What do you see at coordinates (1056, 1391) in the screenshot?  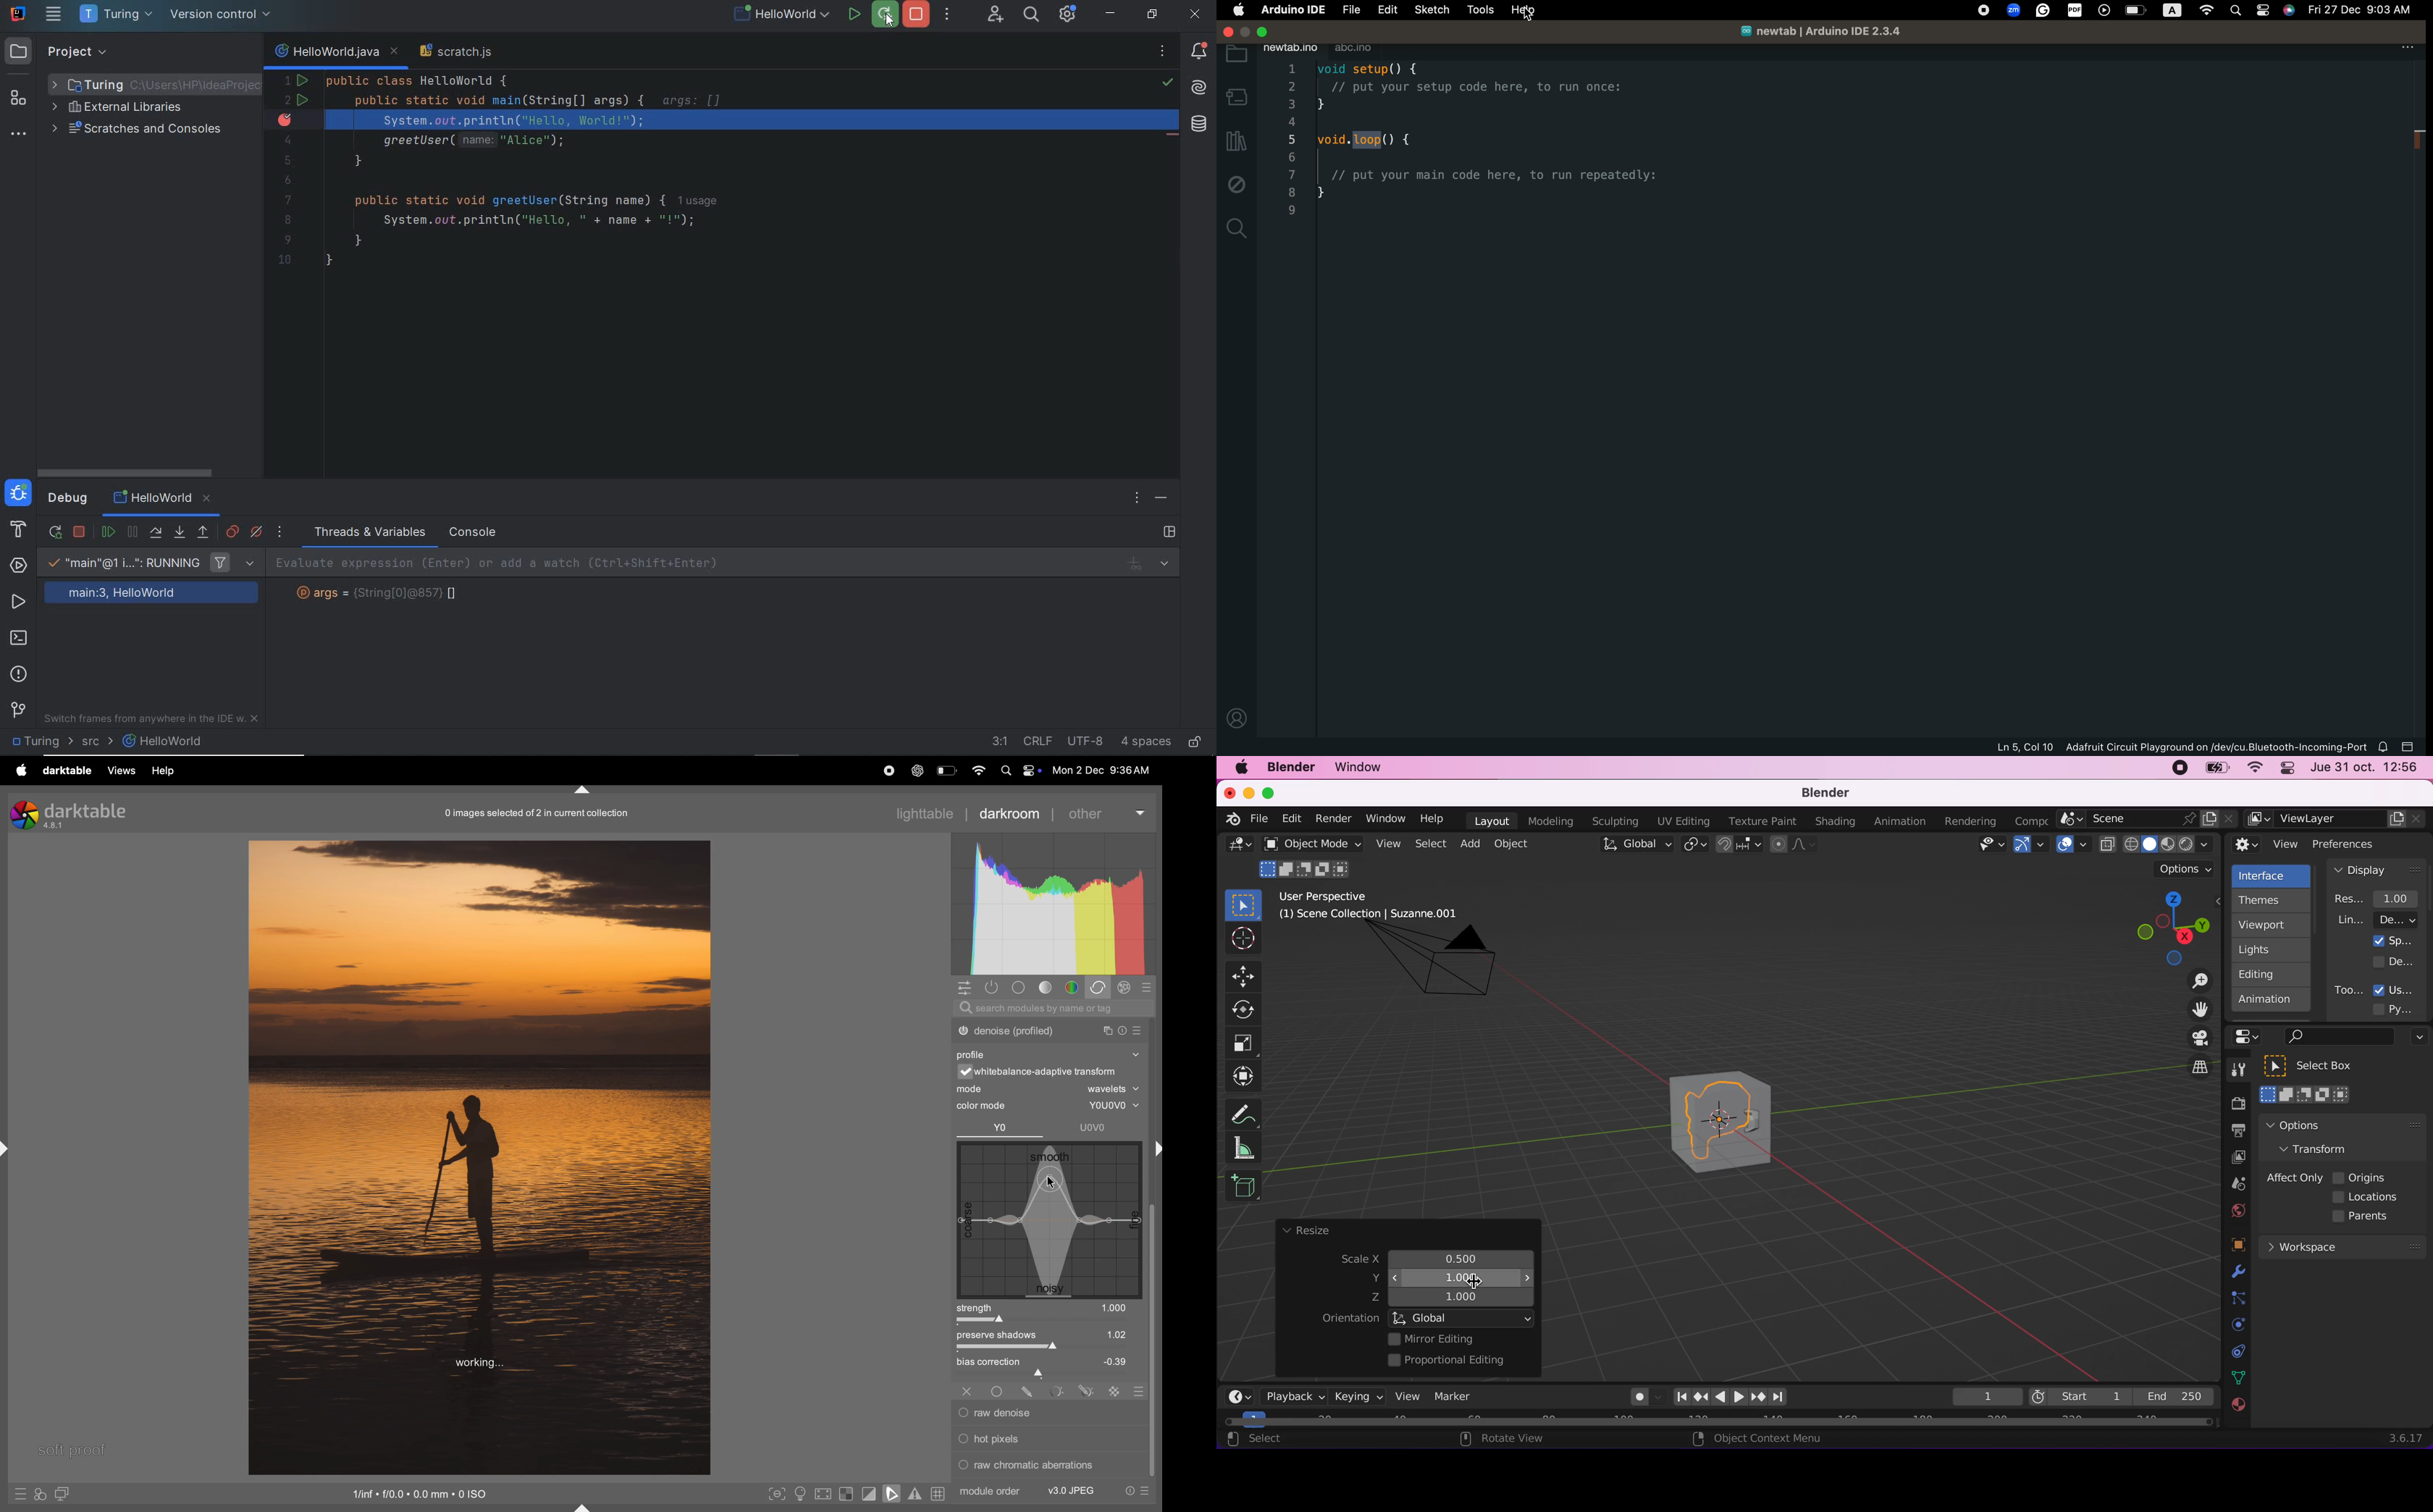 I see `` at bounding box center [1056, 1391].